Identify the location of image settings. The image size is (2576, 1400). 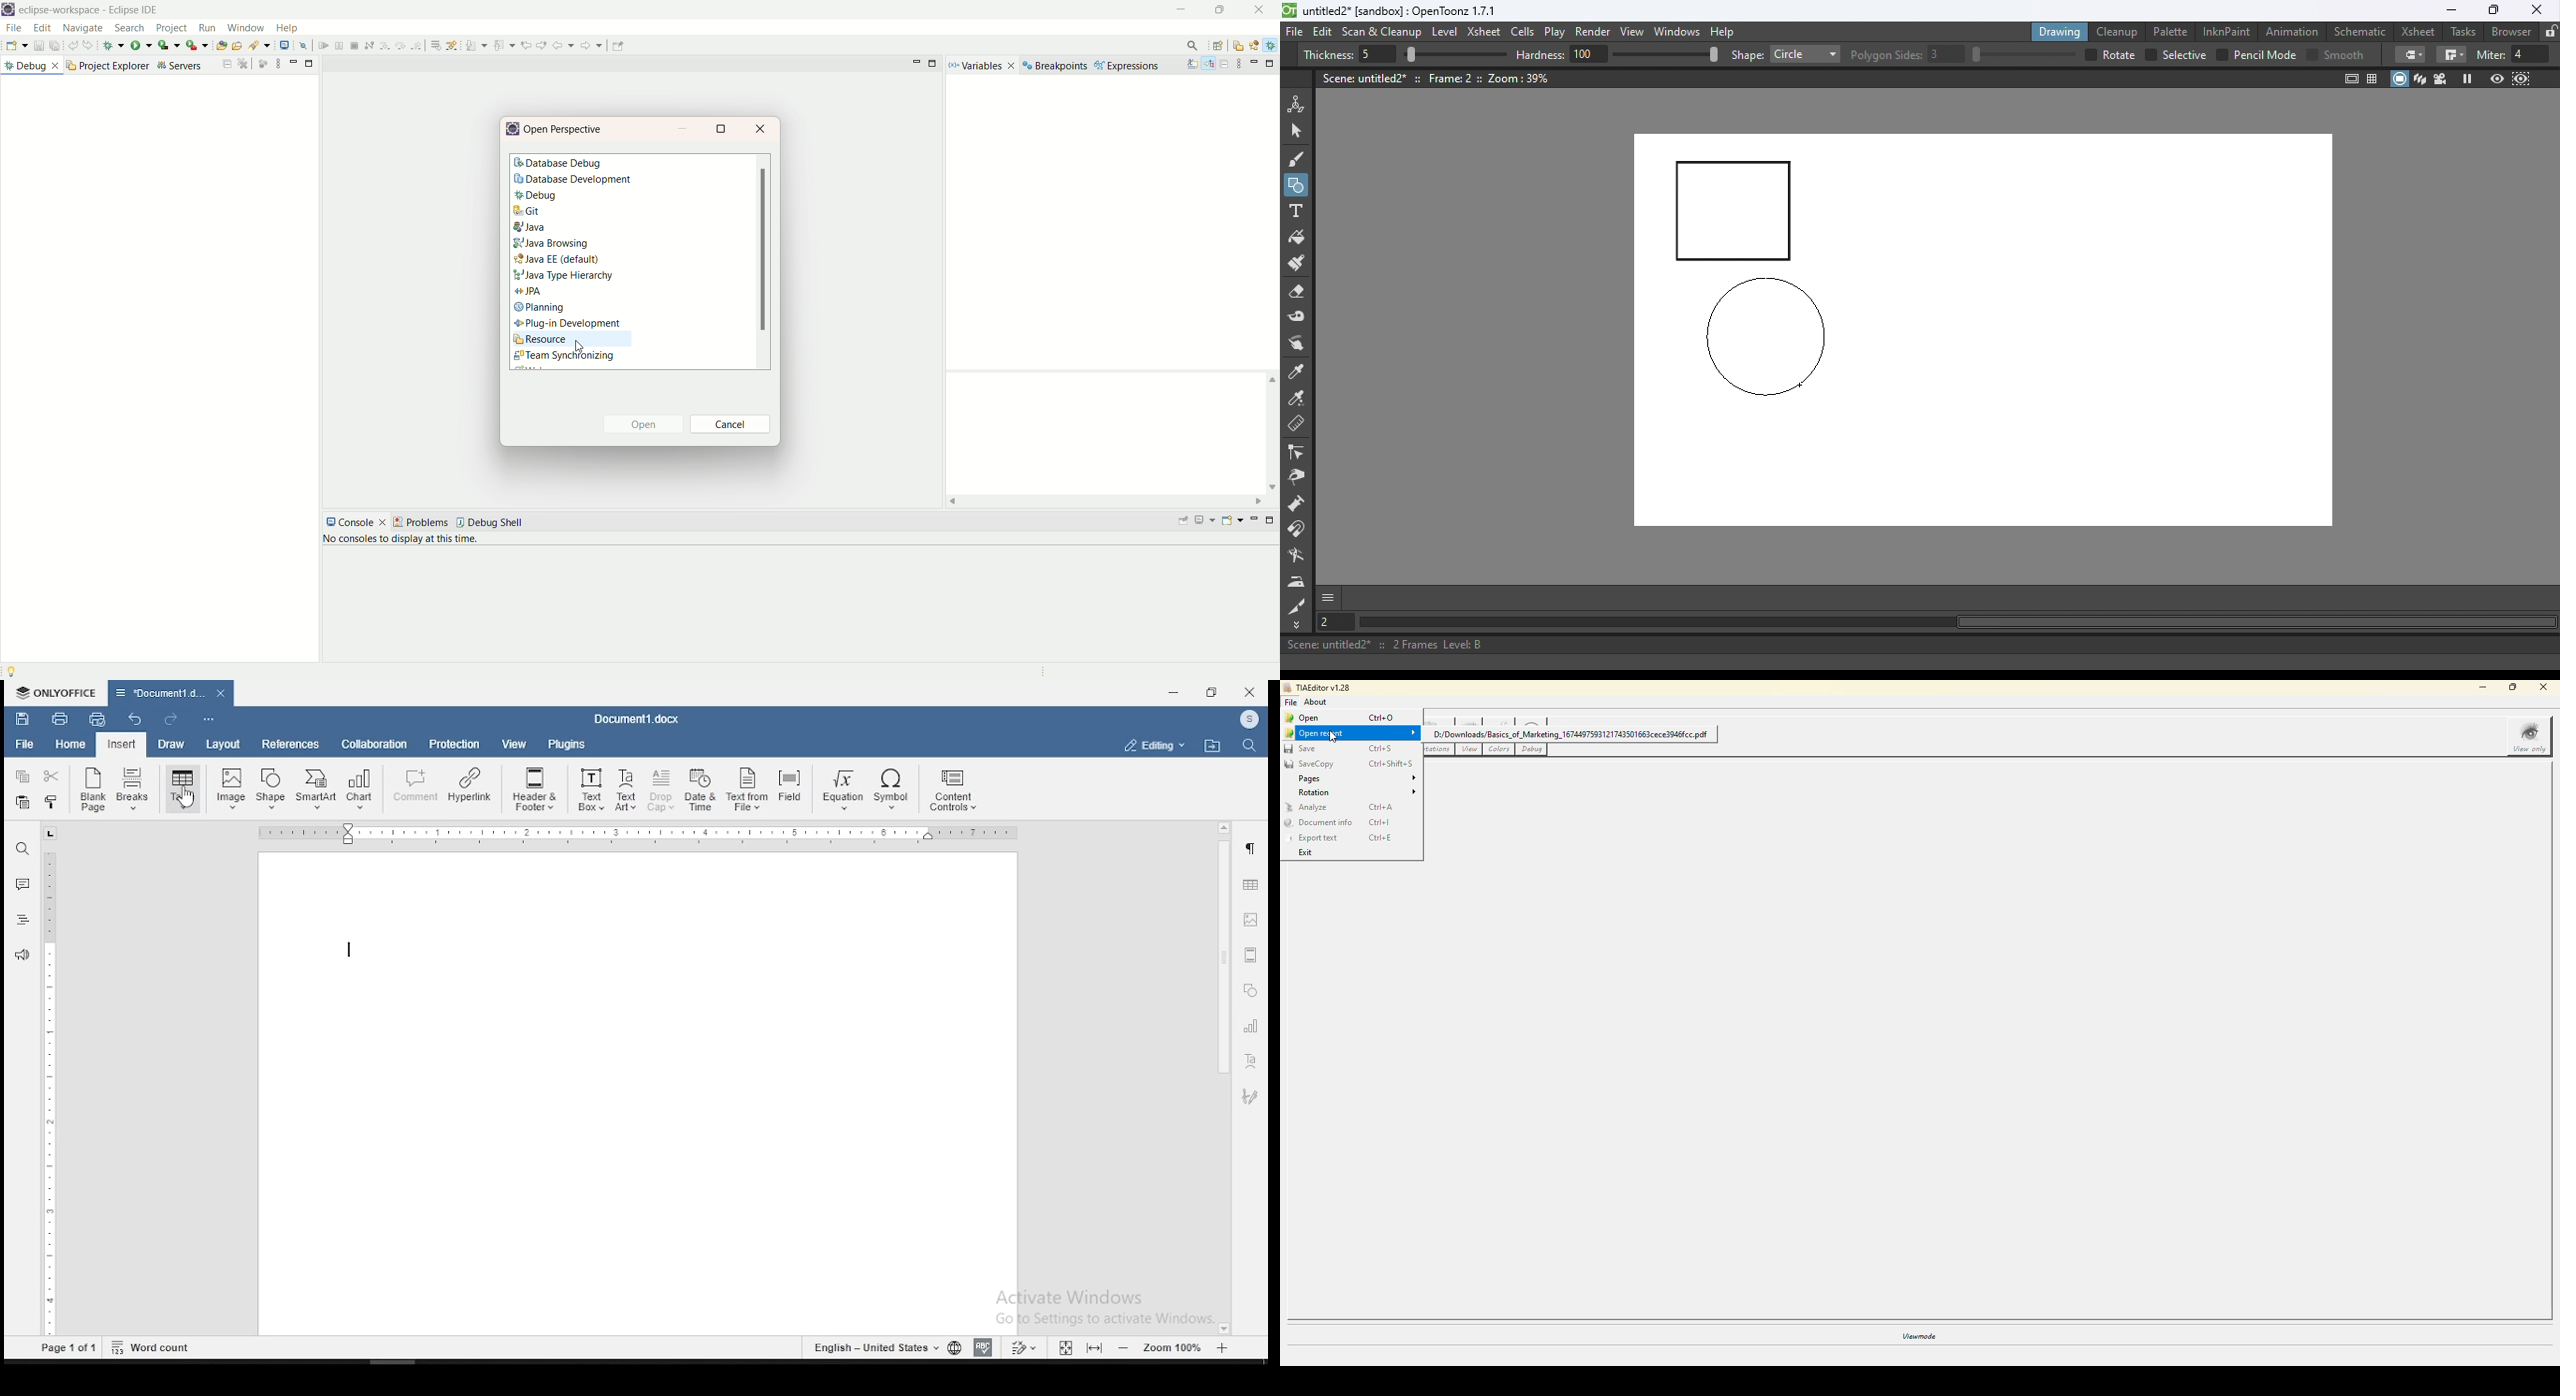
(1253, 921).